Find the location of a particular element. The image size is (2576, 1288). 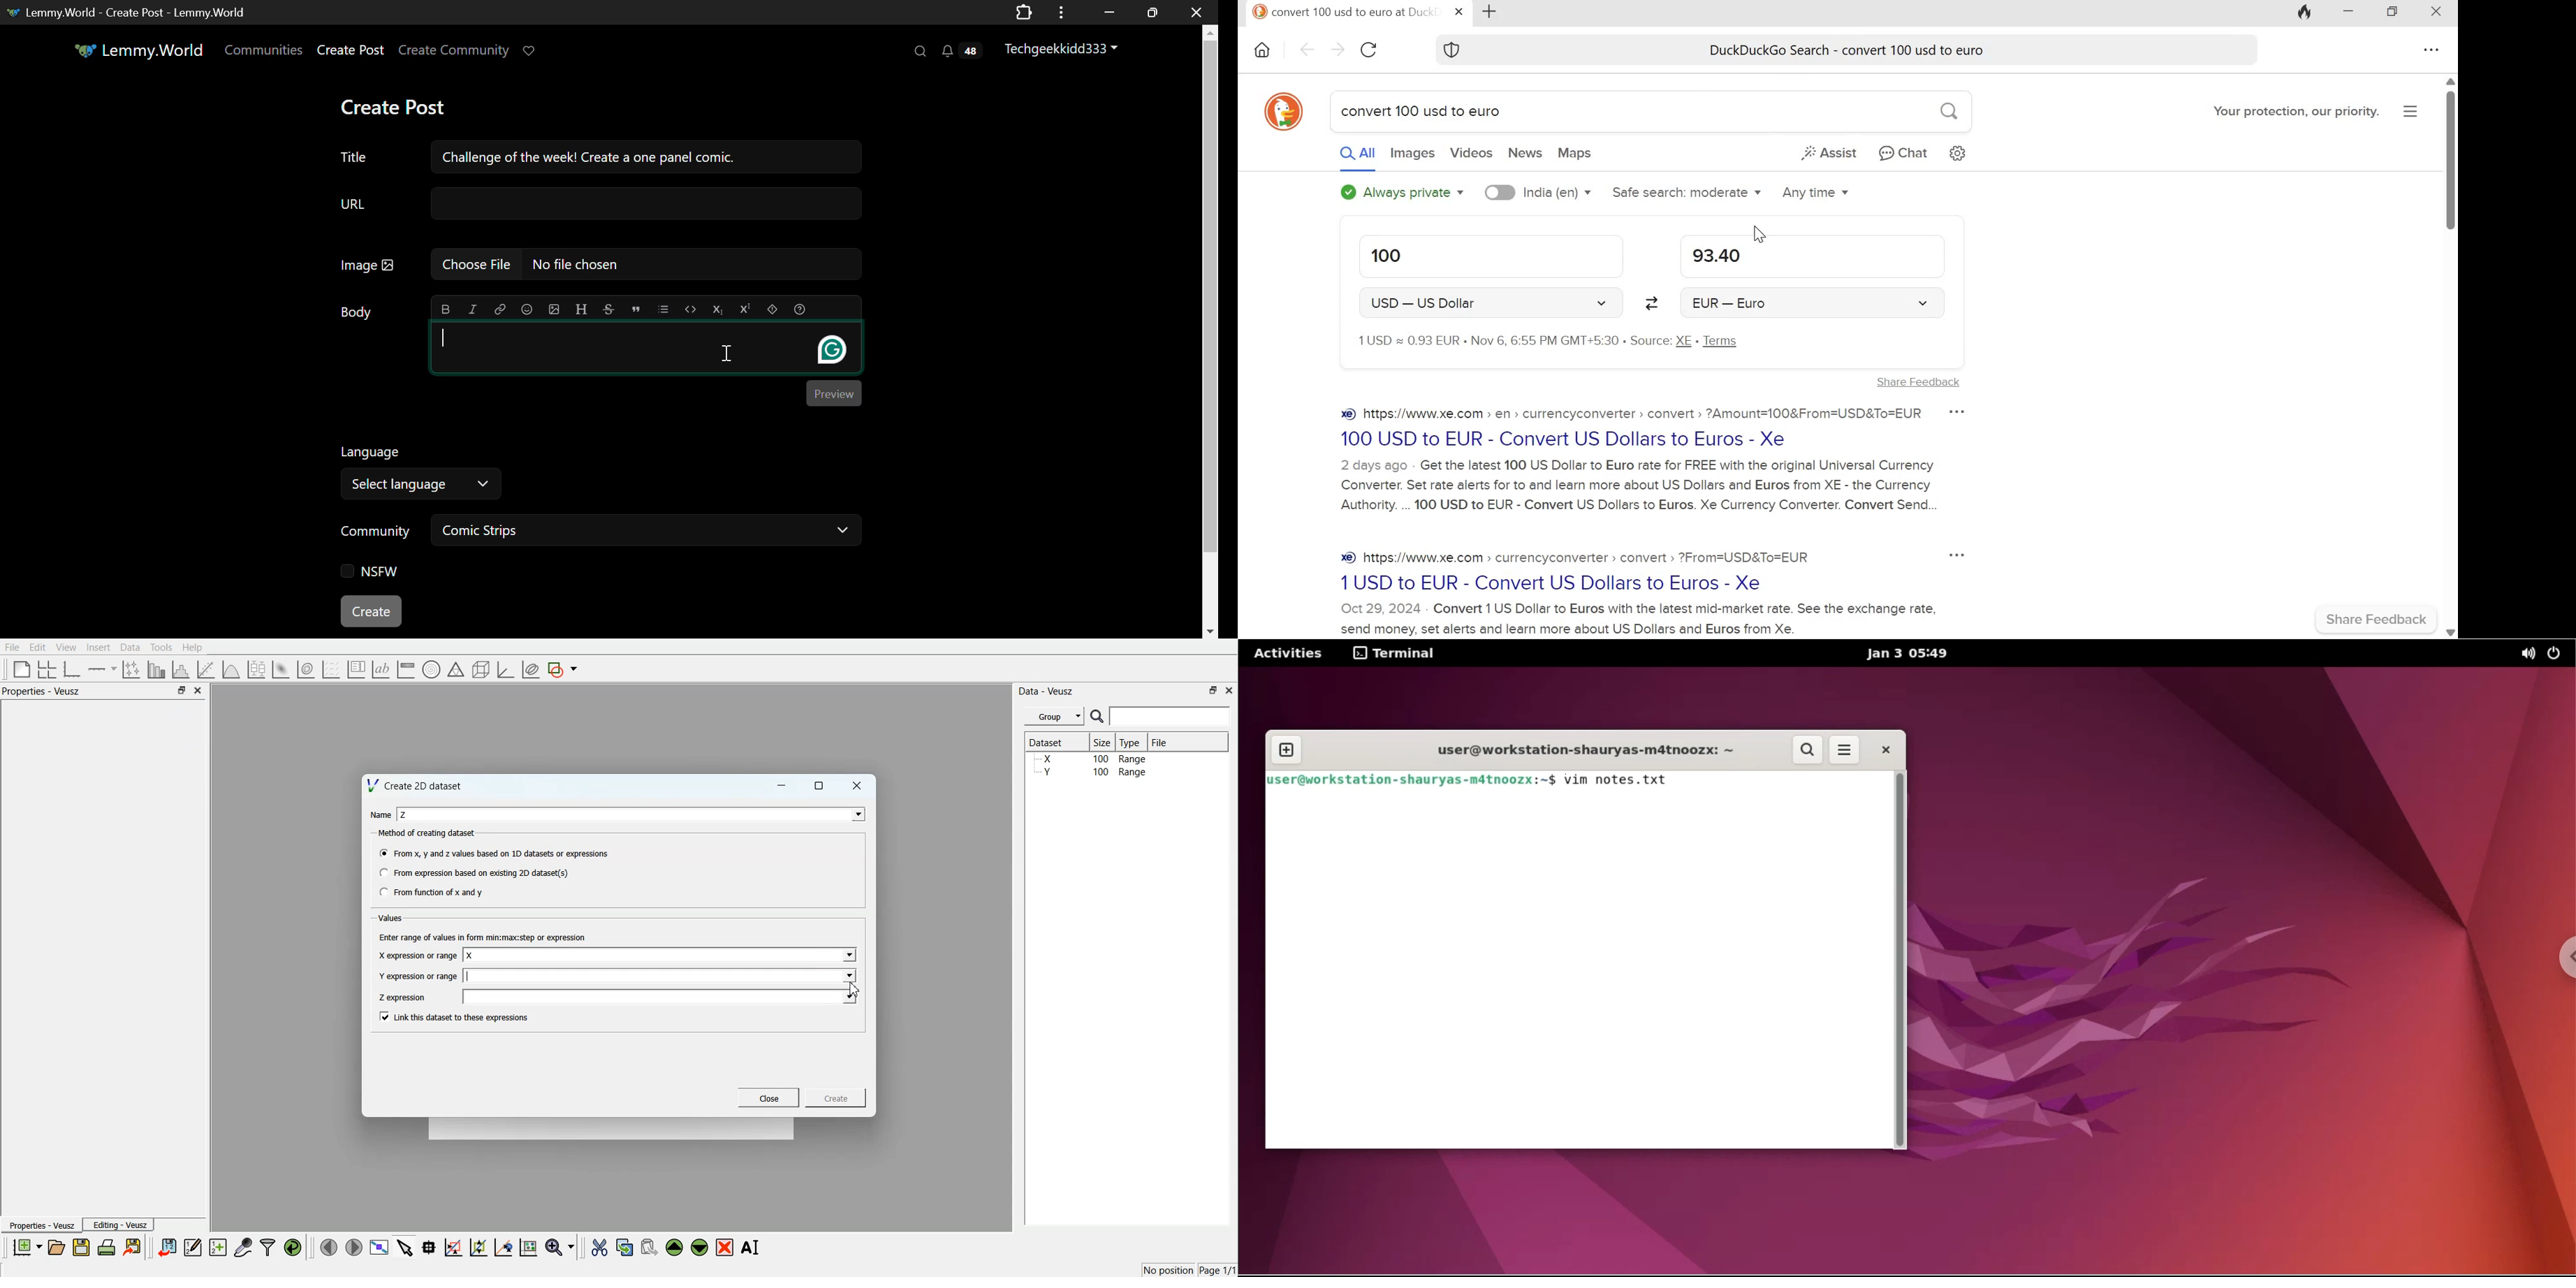

Drop down is located at coordinates (849, 996).